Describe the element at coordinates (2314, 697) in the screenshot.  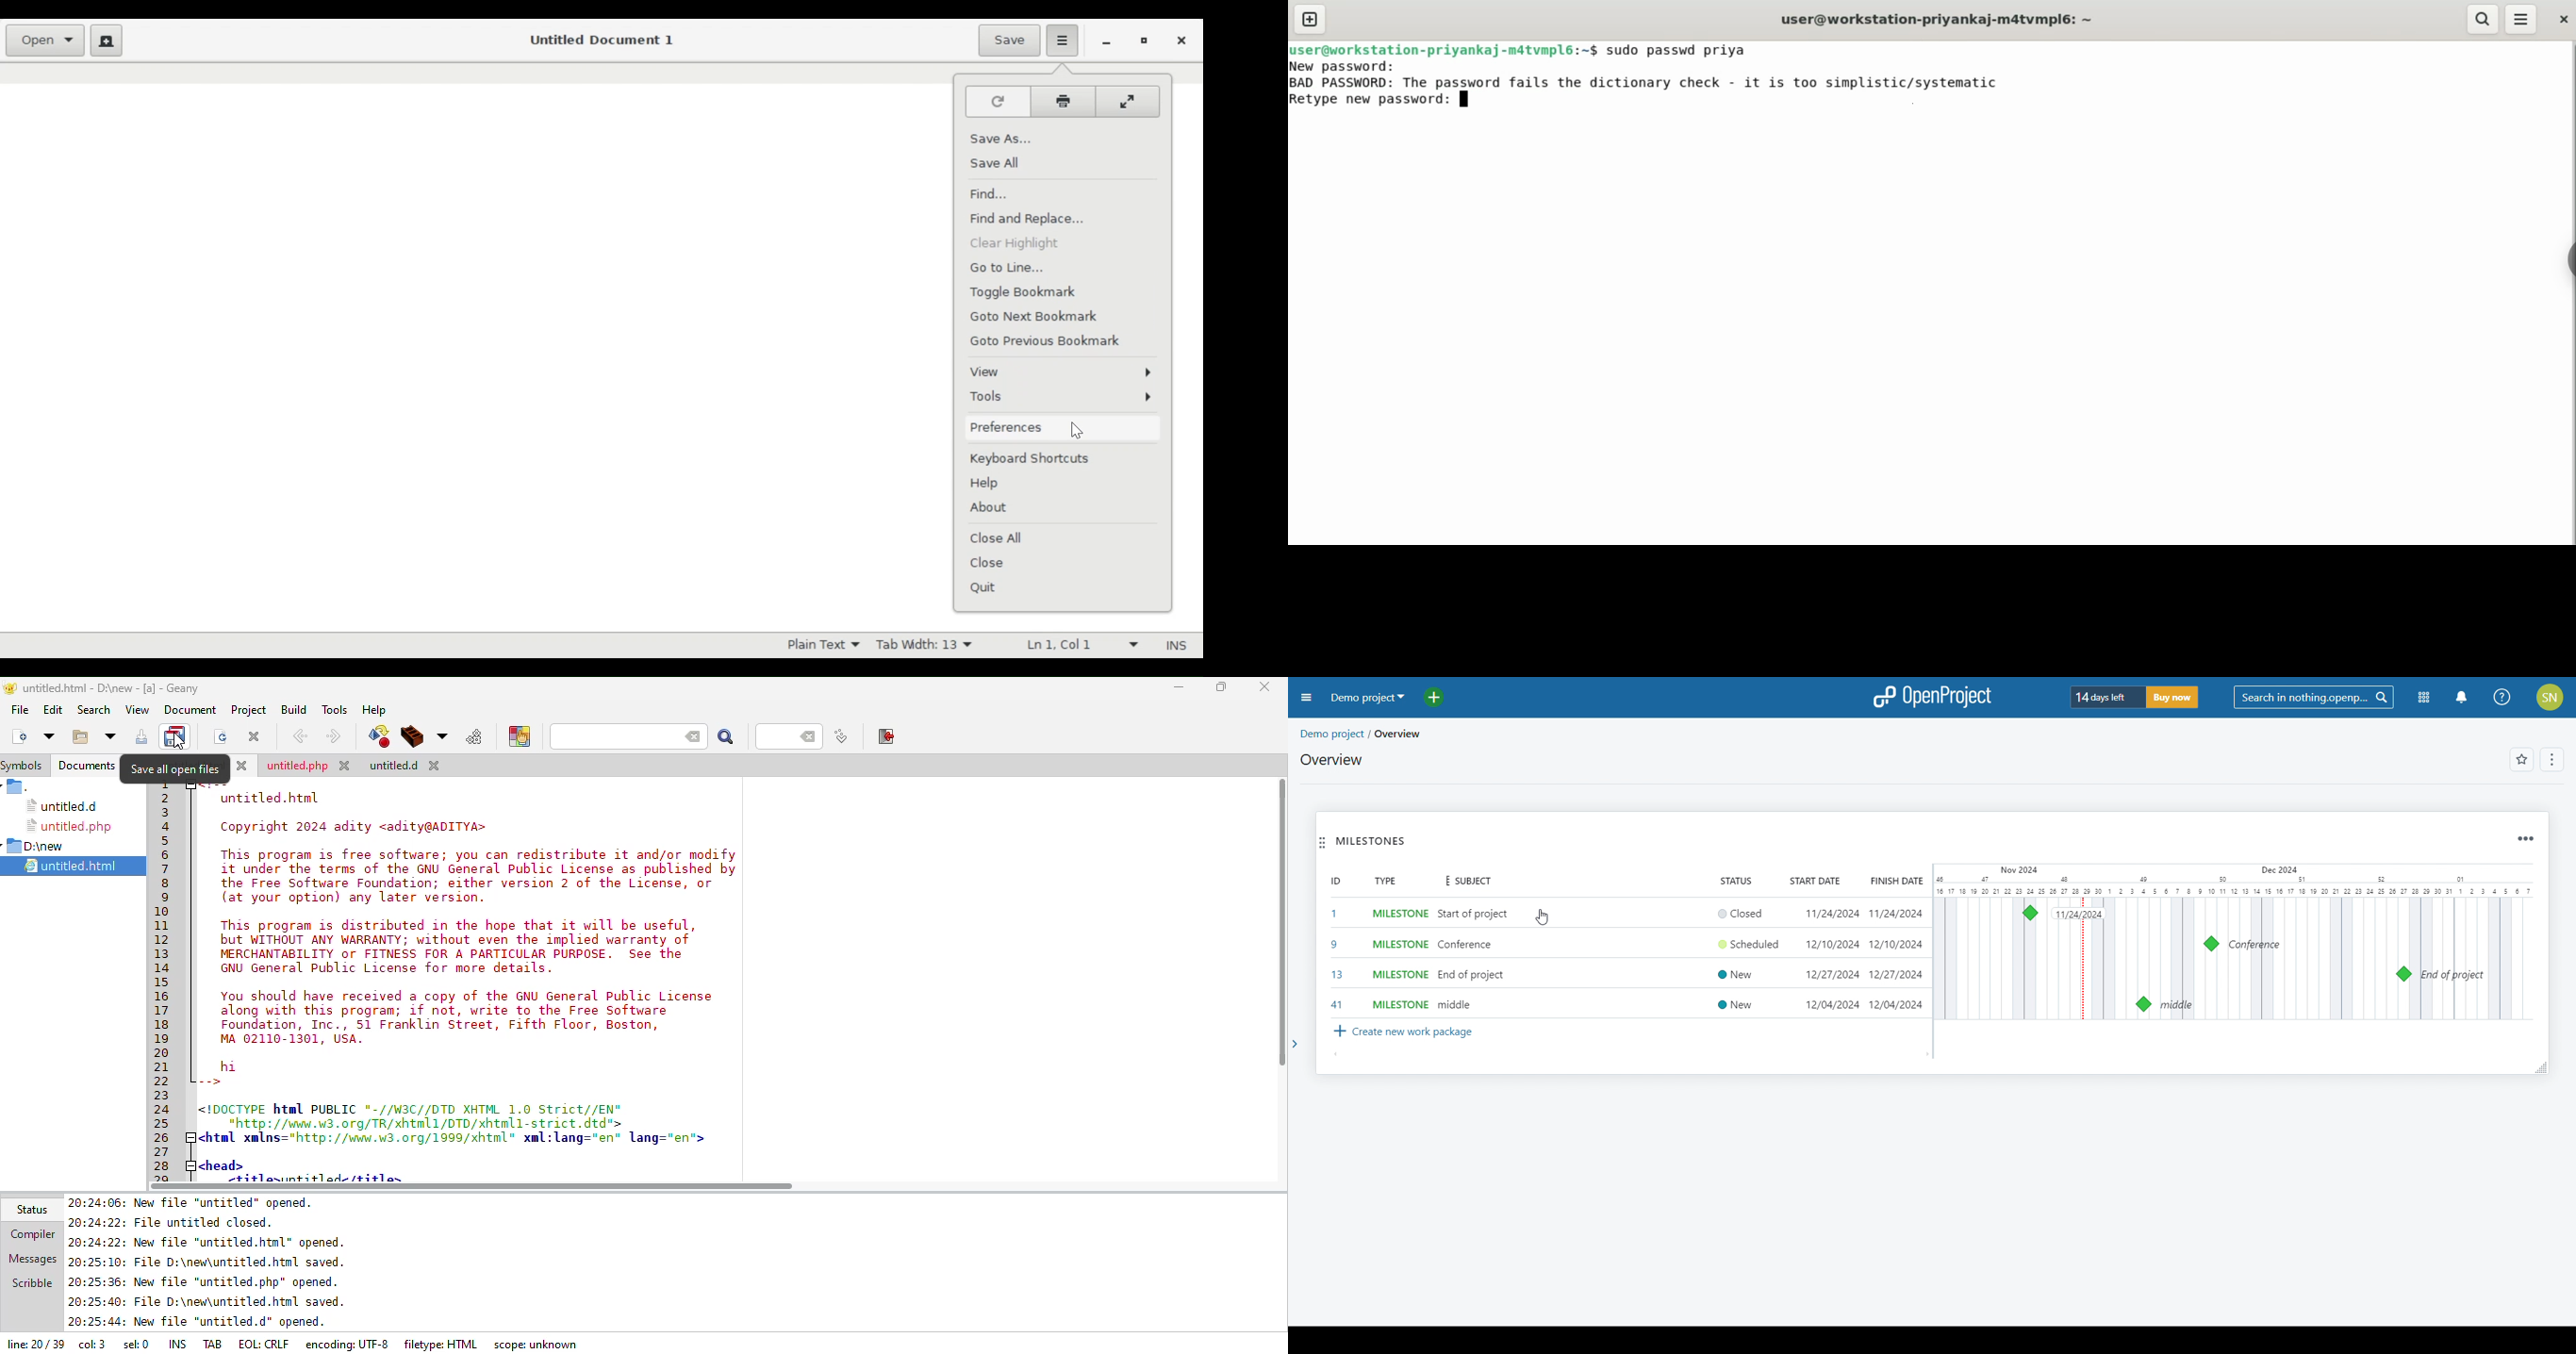
I see `search` at that location.